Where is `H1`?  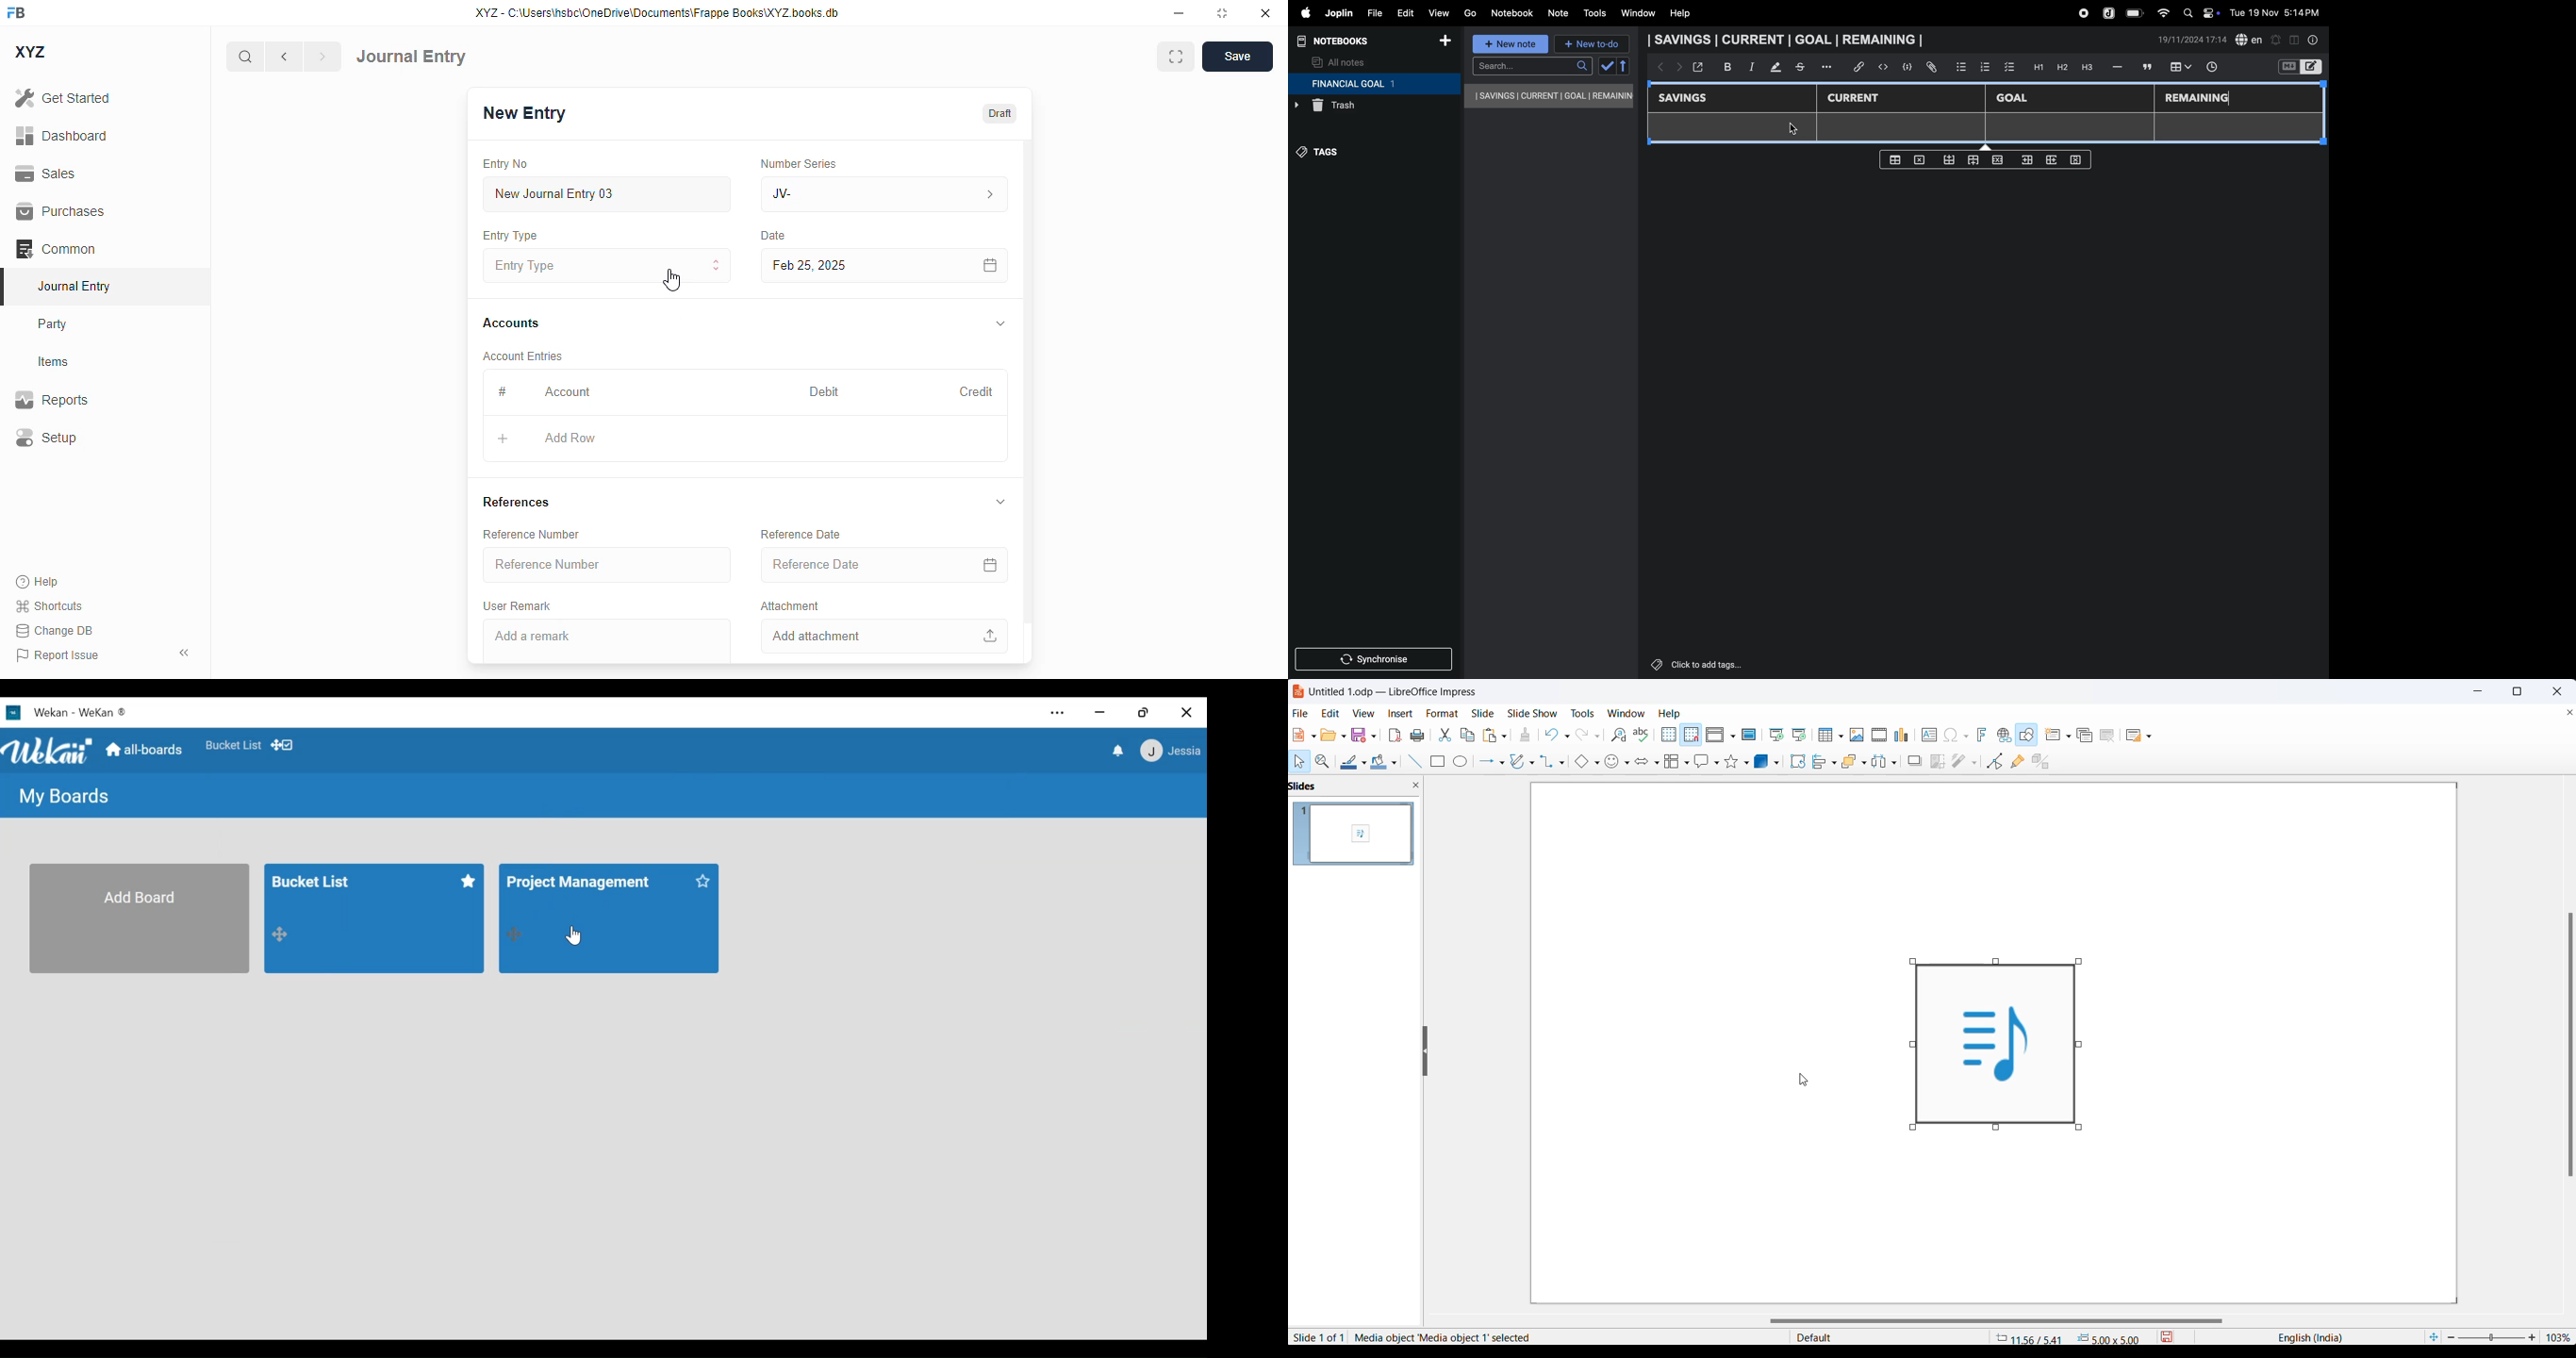
H1 is located at coordinates (2037, 67).